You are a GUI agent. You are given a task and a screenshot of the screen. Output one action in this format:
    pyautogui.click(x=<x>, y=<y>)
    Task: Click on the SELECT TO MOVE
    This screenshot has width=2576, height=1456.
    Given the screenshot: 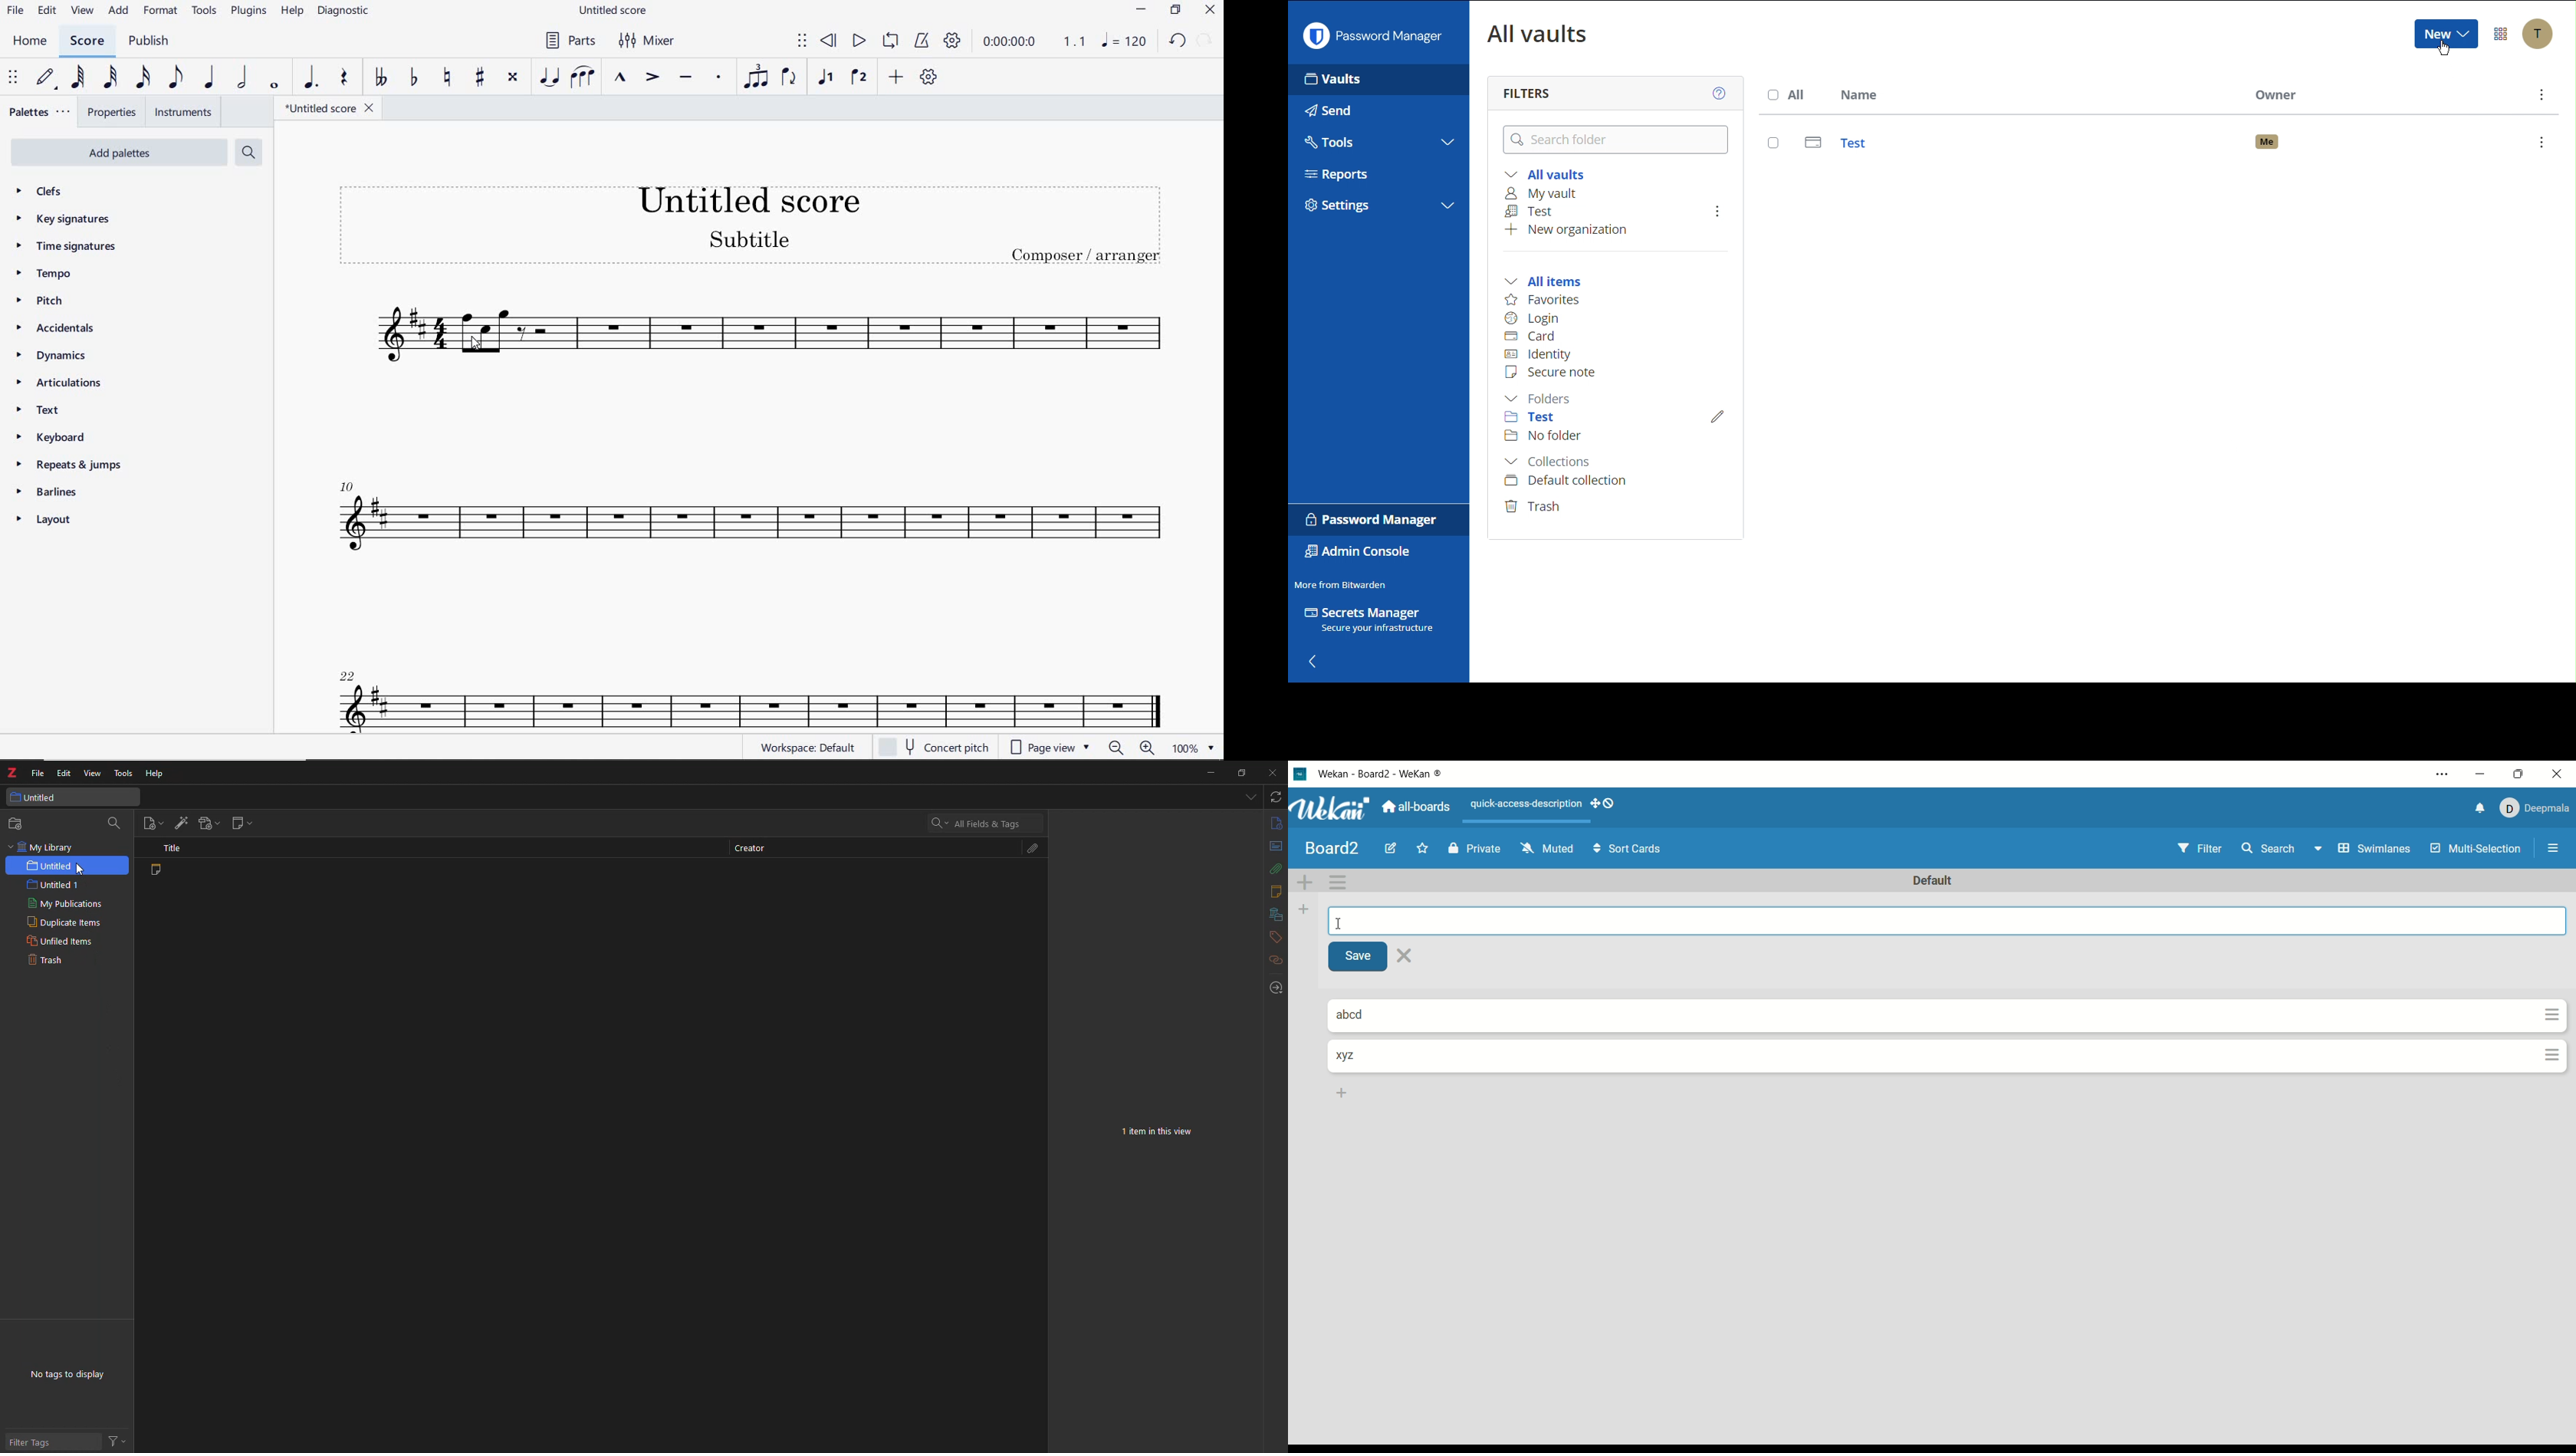 What is the action you would take?
    pyautogui.click(x=803, y=43)
    